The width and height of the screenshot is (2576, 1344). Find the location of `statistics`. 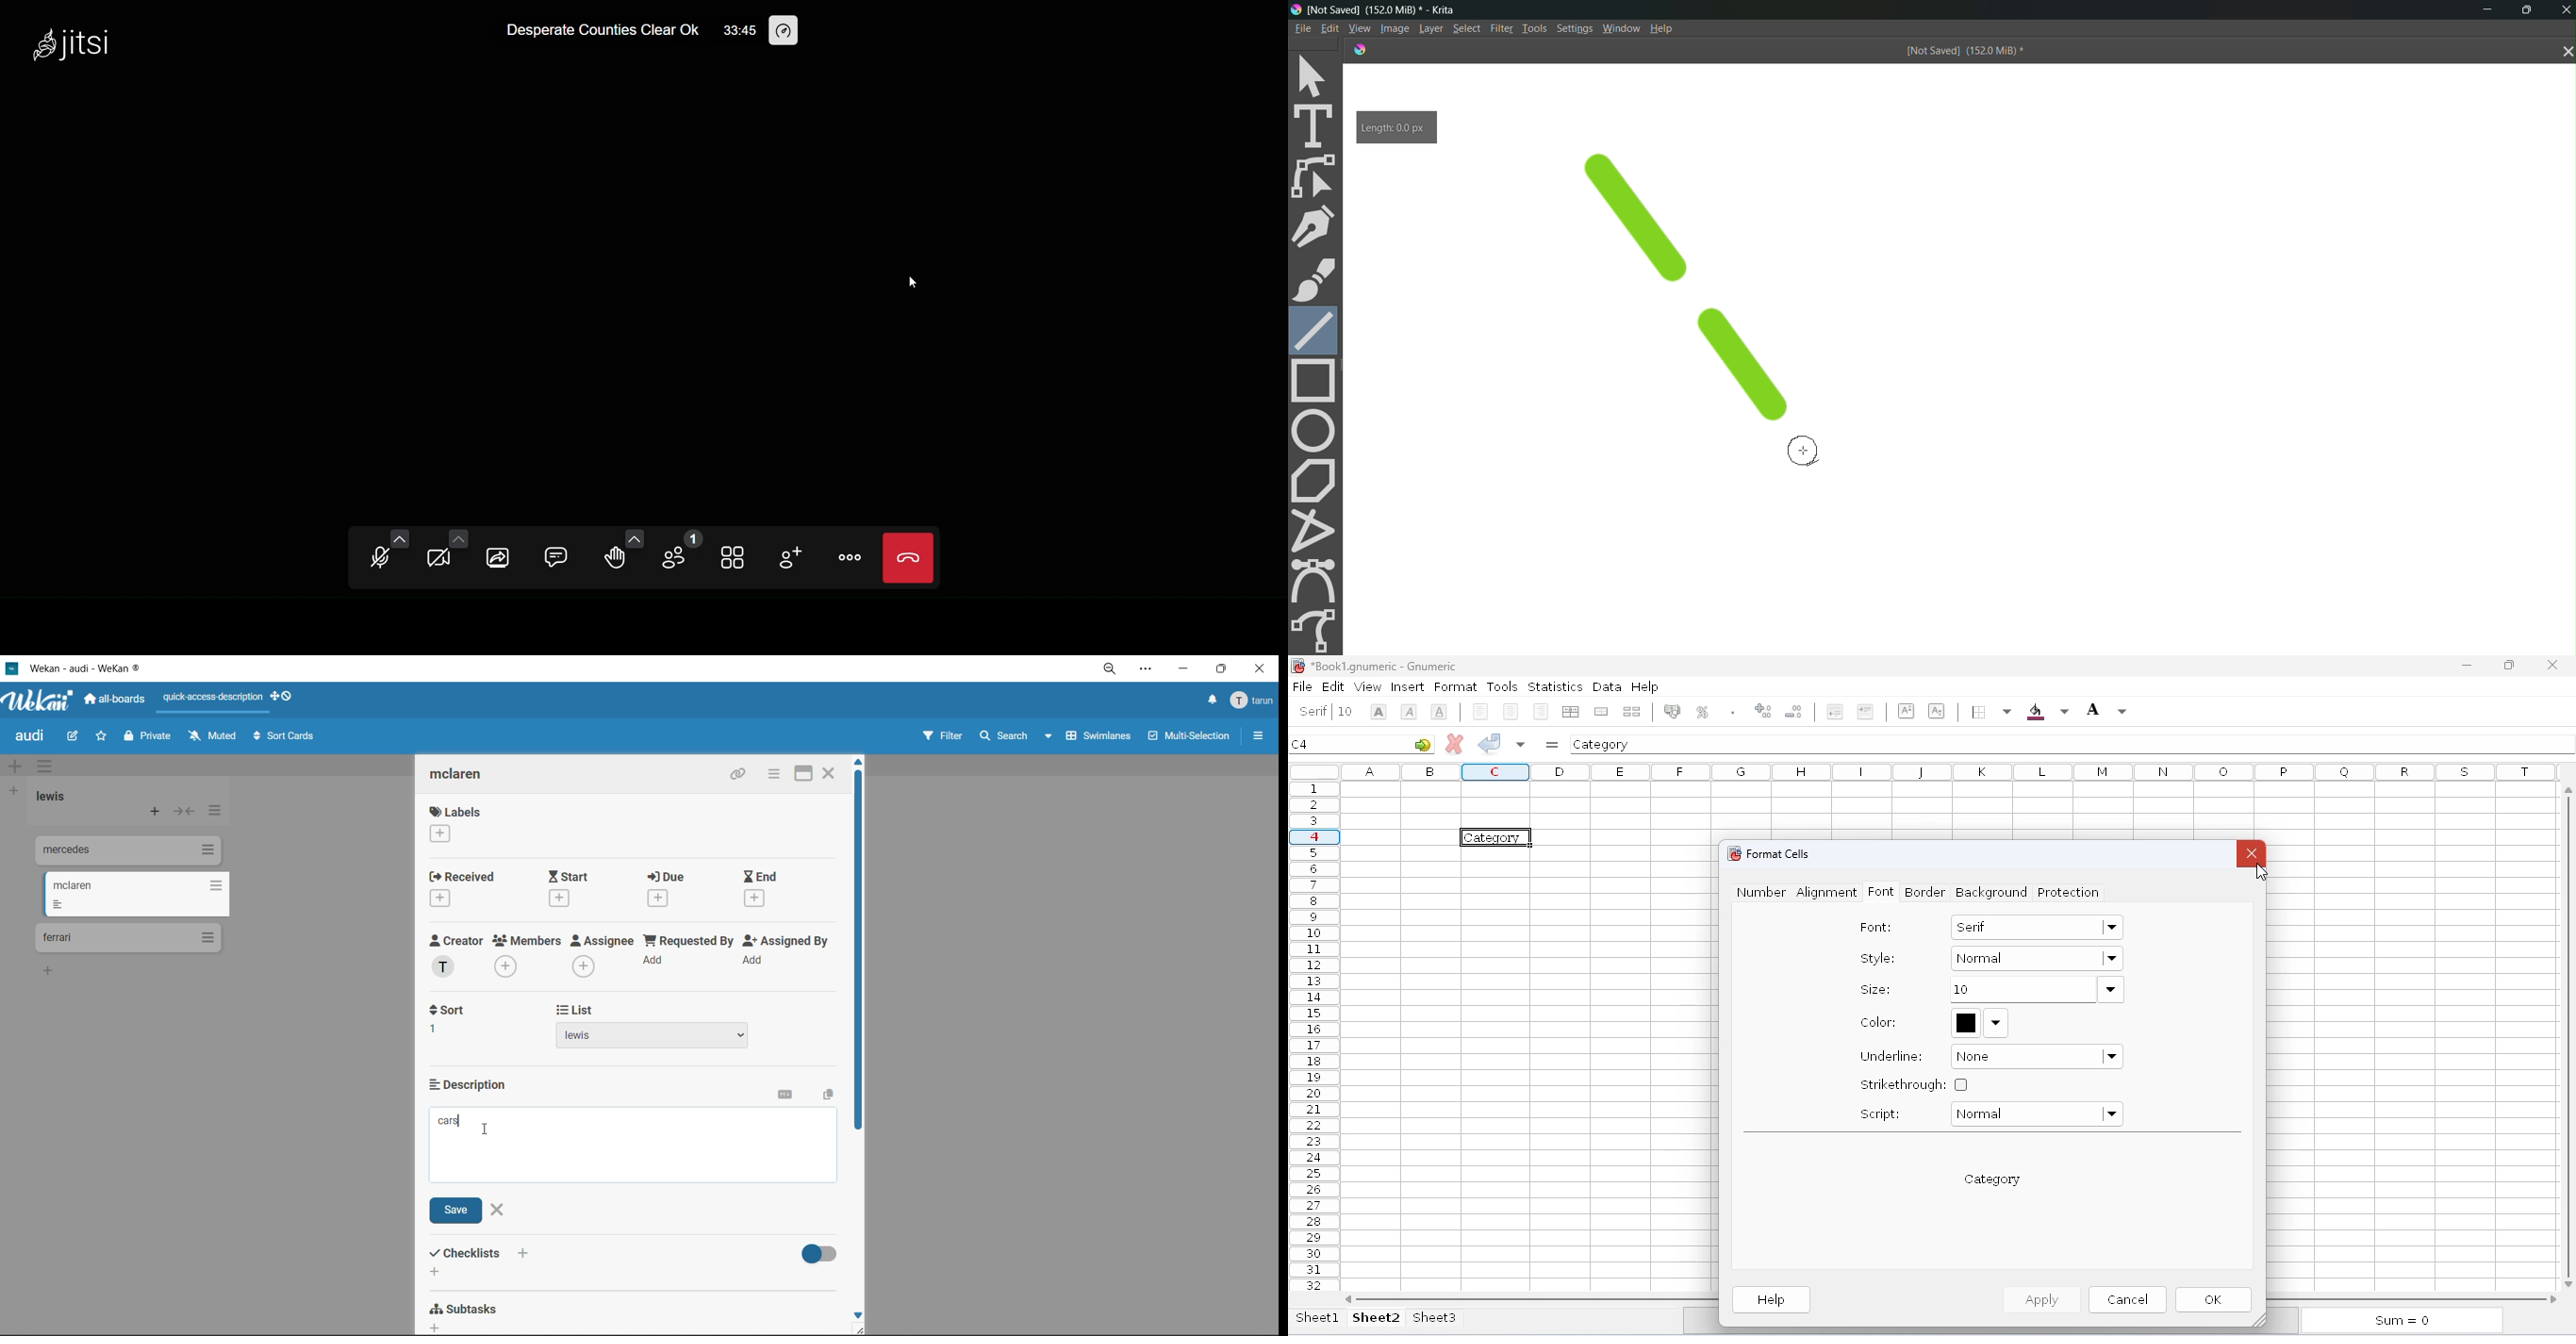

statistics is located at coordinates (1555, 687).